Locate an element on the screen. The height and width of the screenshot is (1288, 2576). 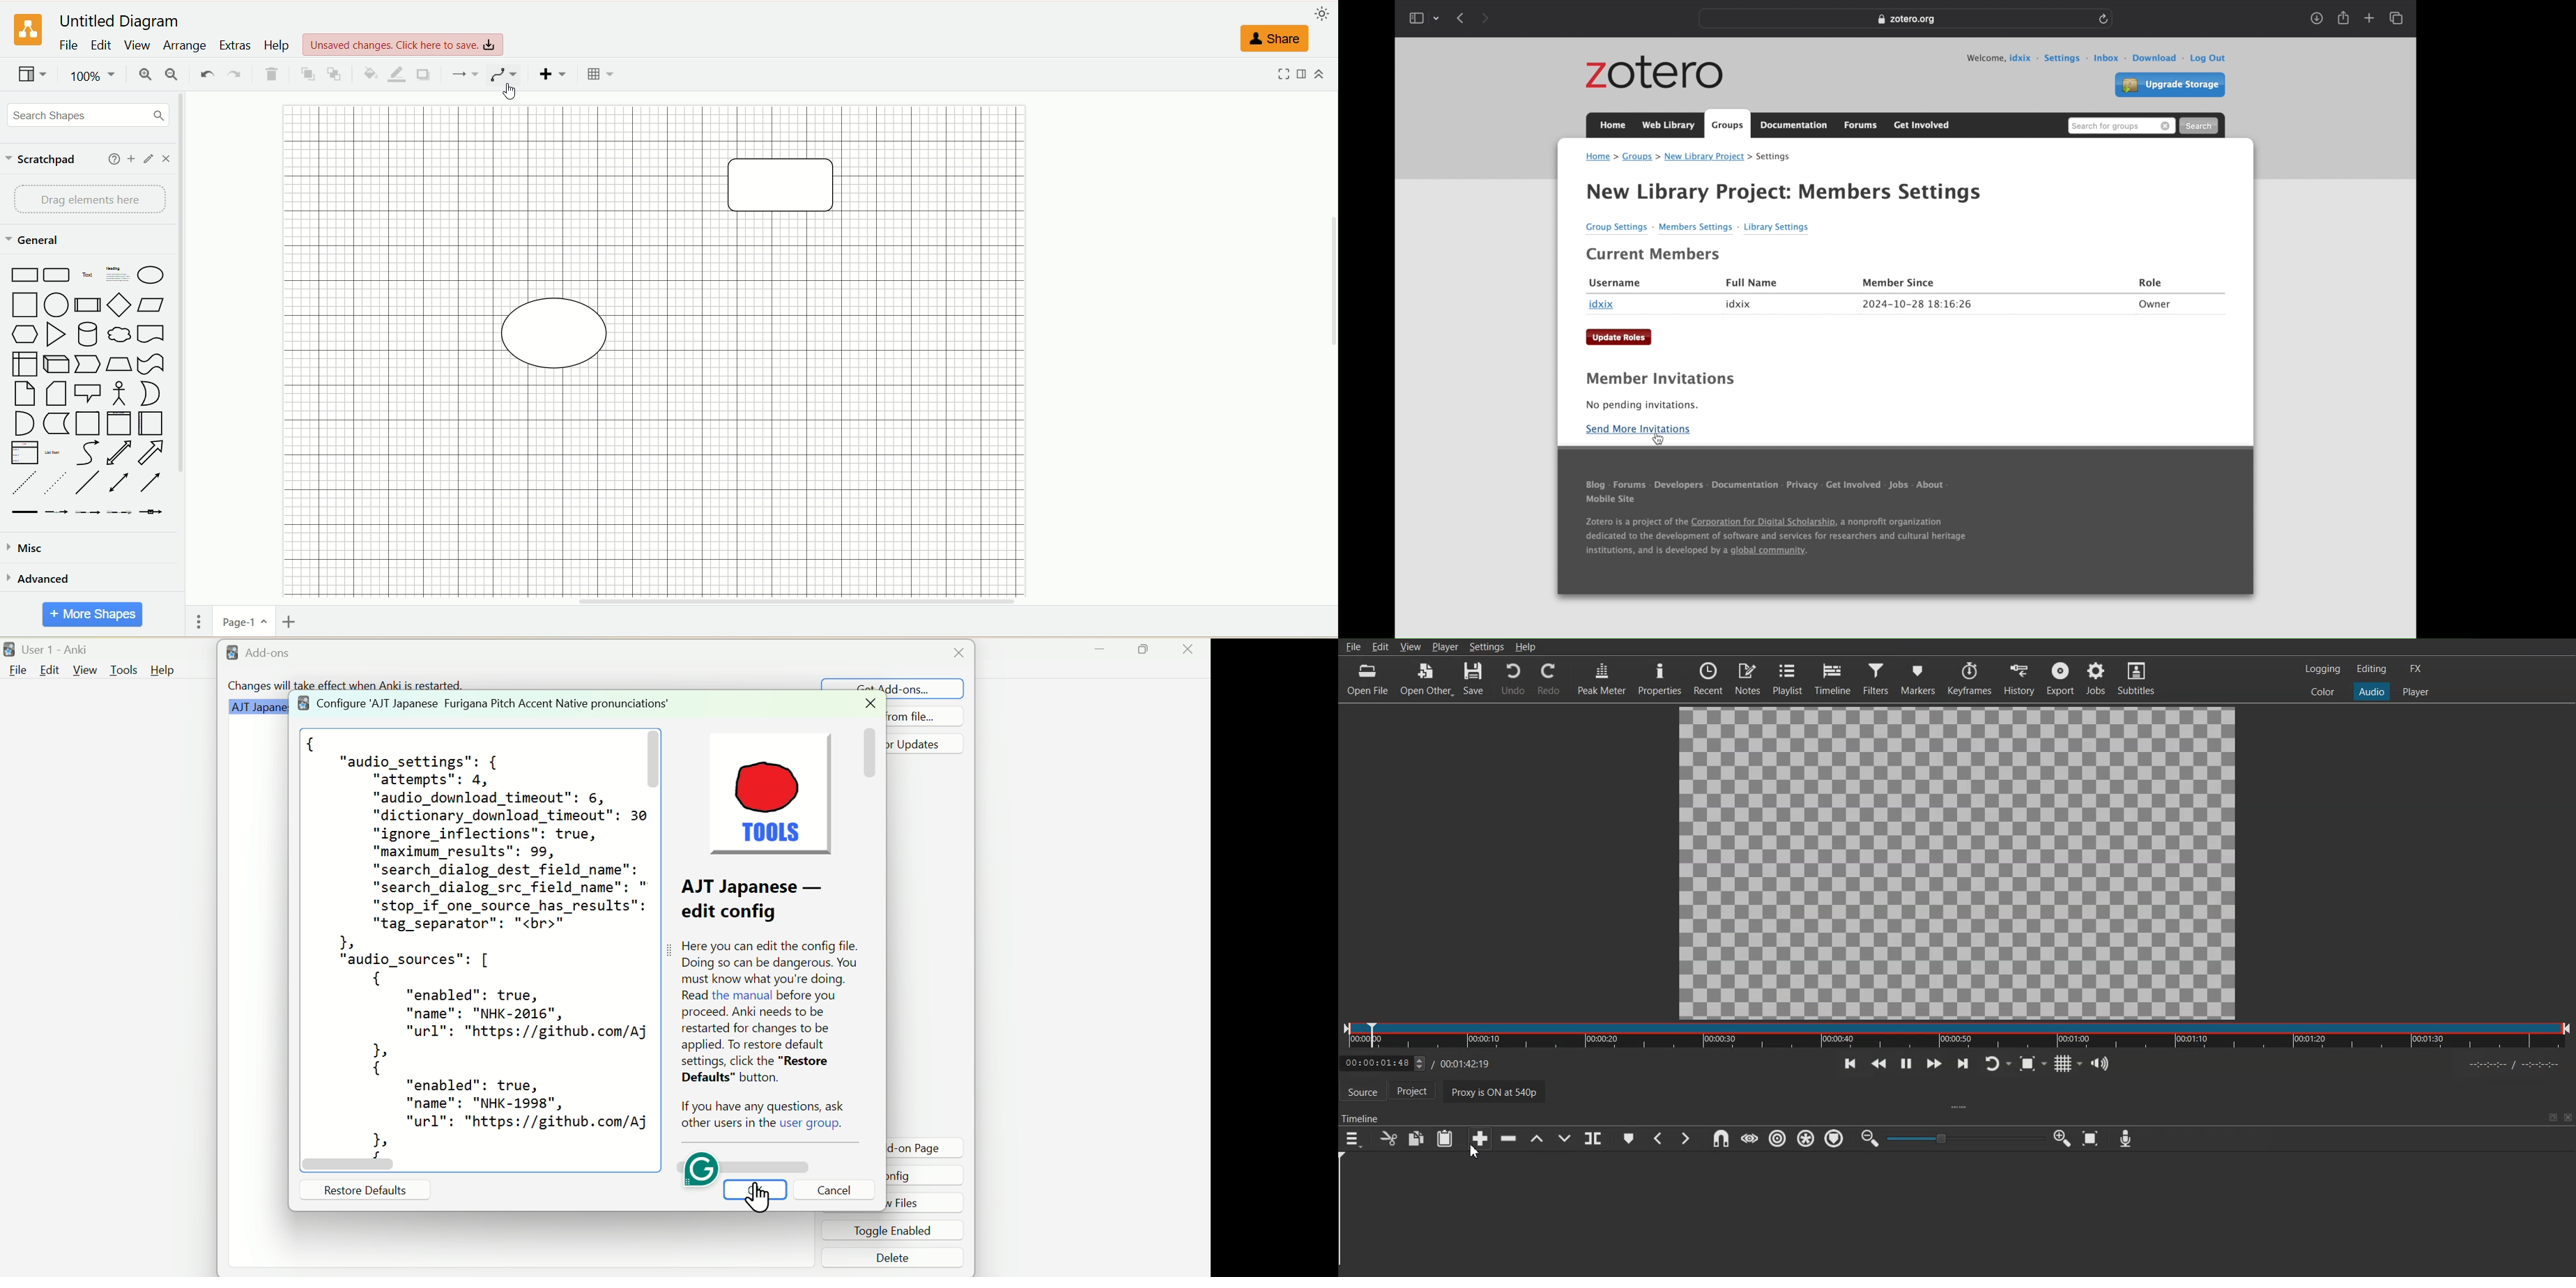
format is located at coordinates (1303, 76).